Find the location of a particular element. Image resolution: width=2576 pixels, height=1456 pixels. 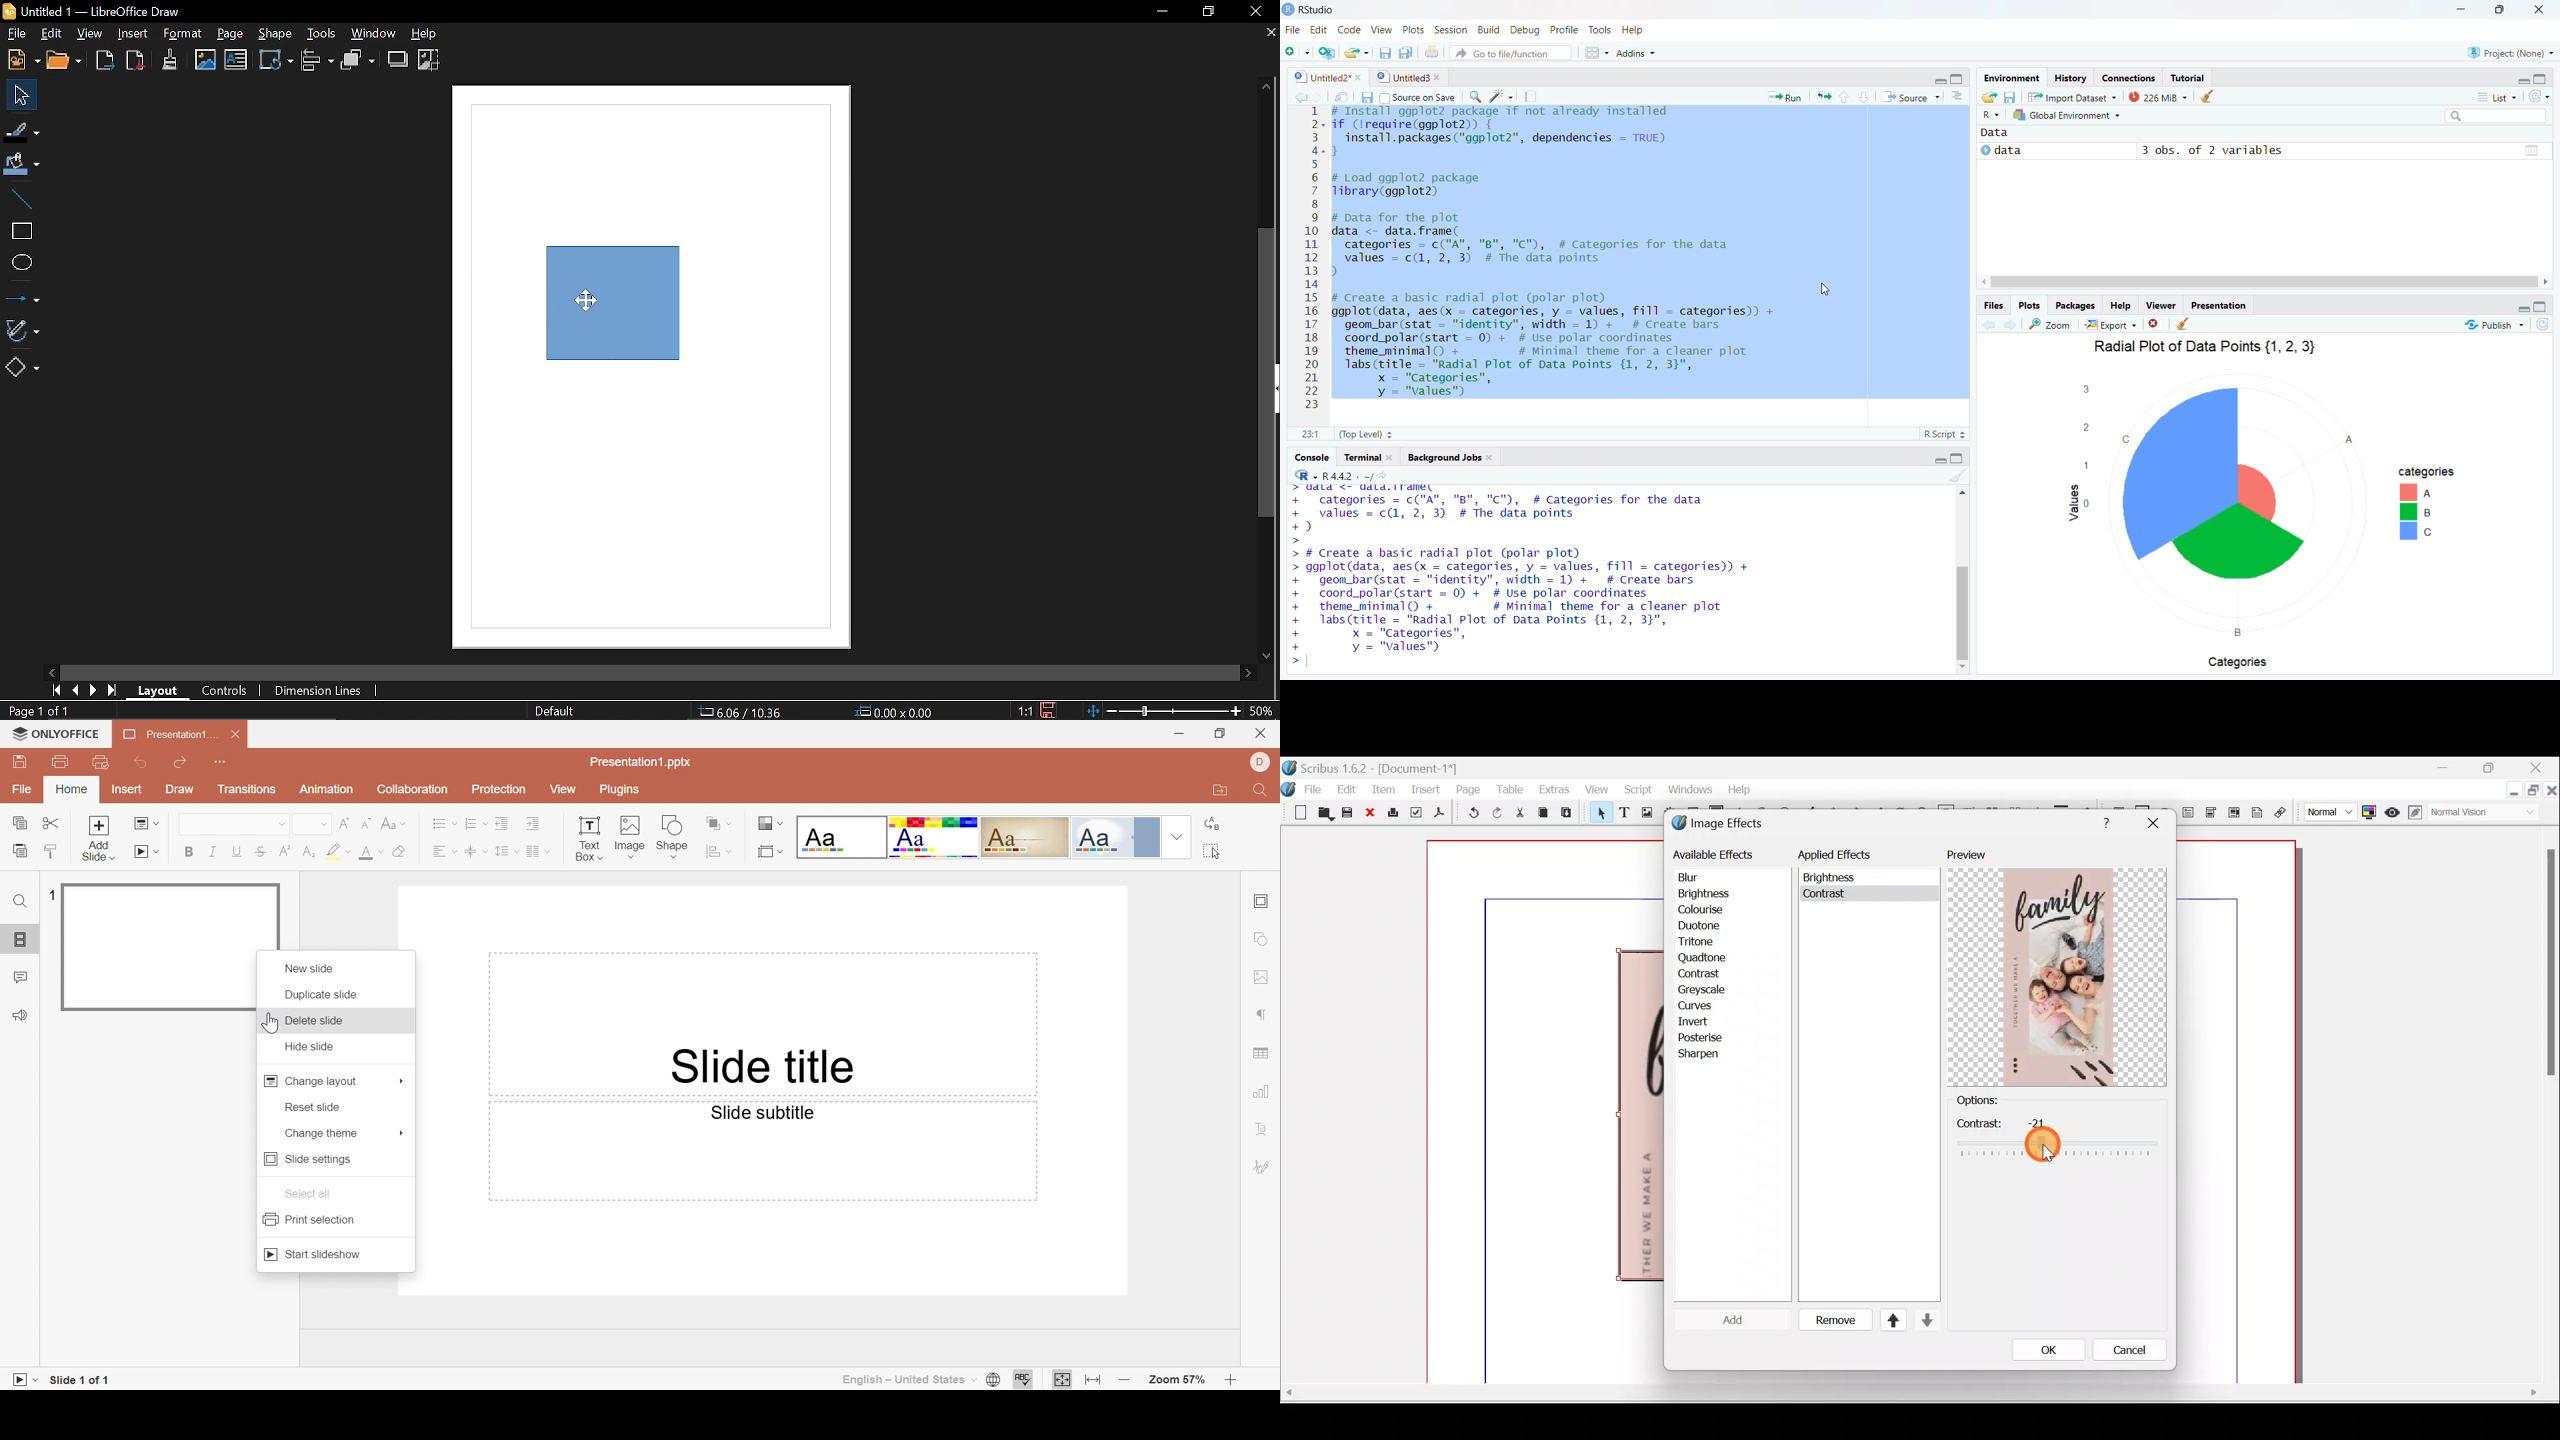

Cursor is located at coordinates (269, 1023).